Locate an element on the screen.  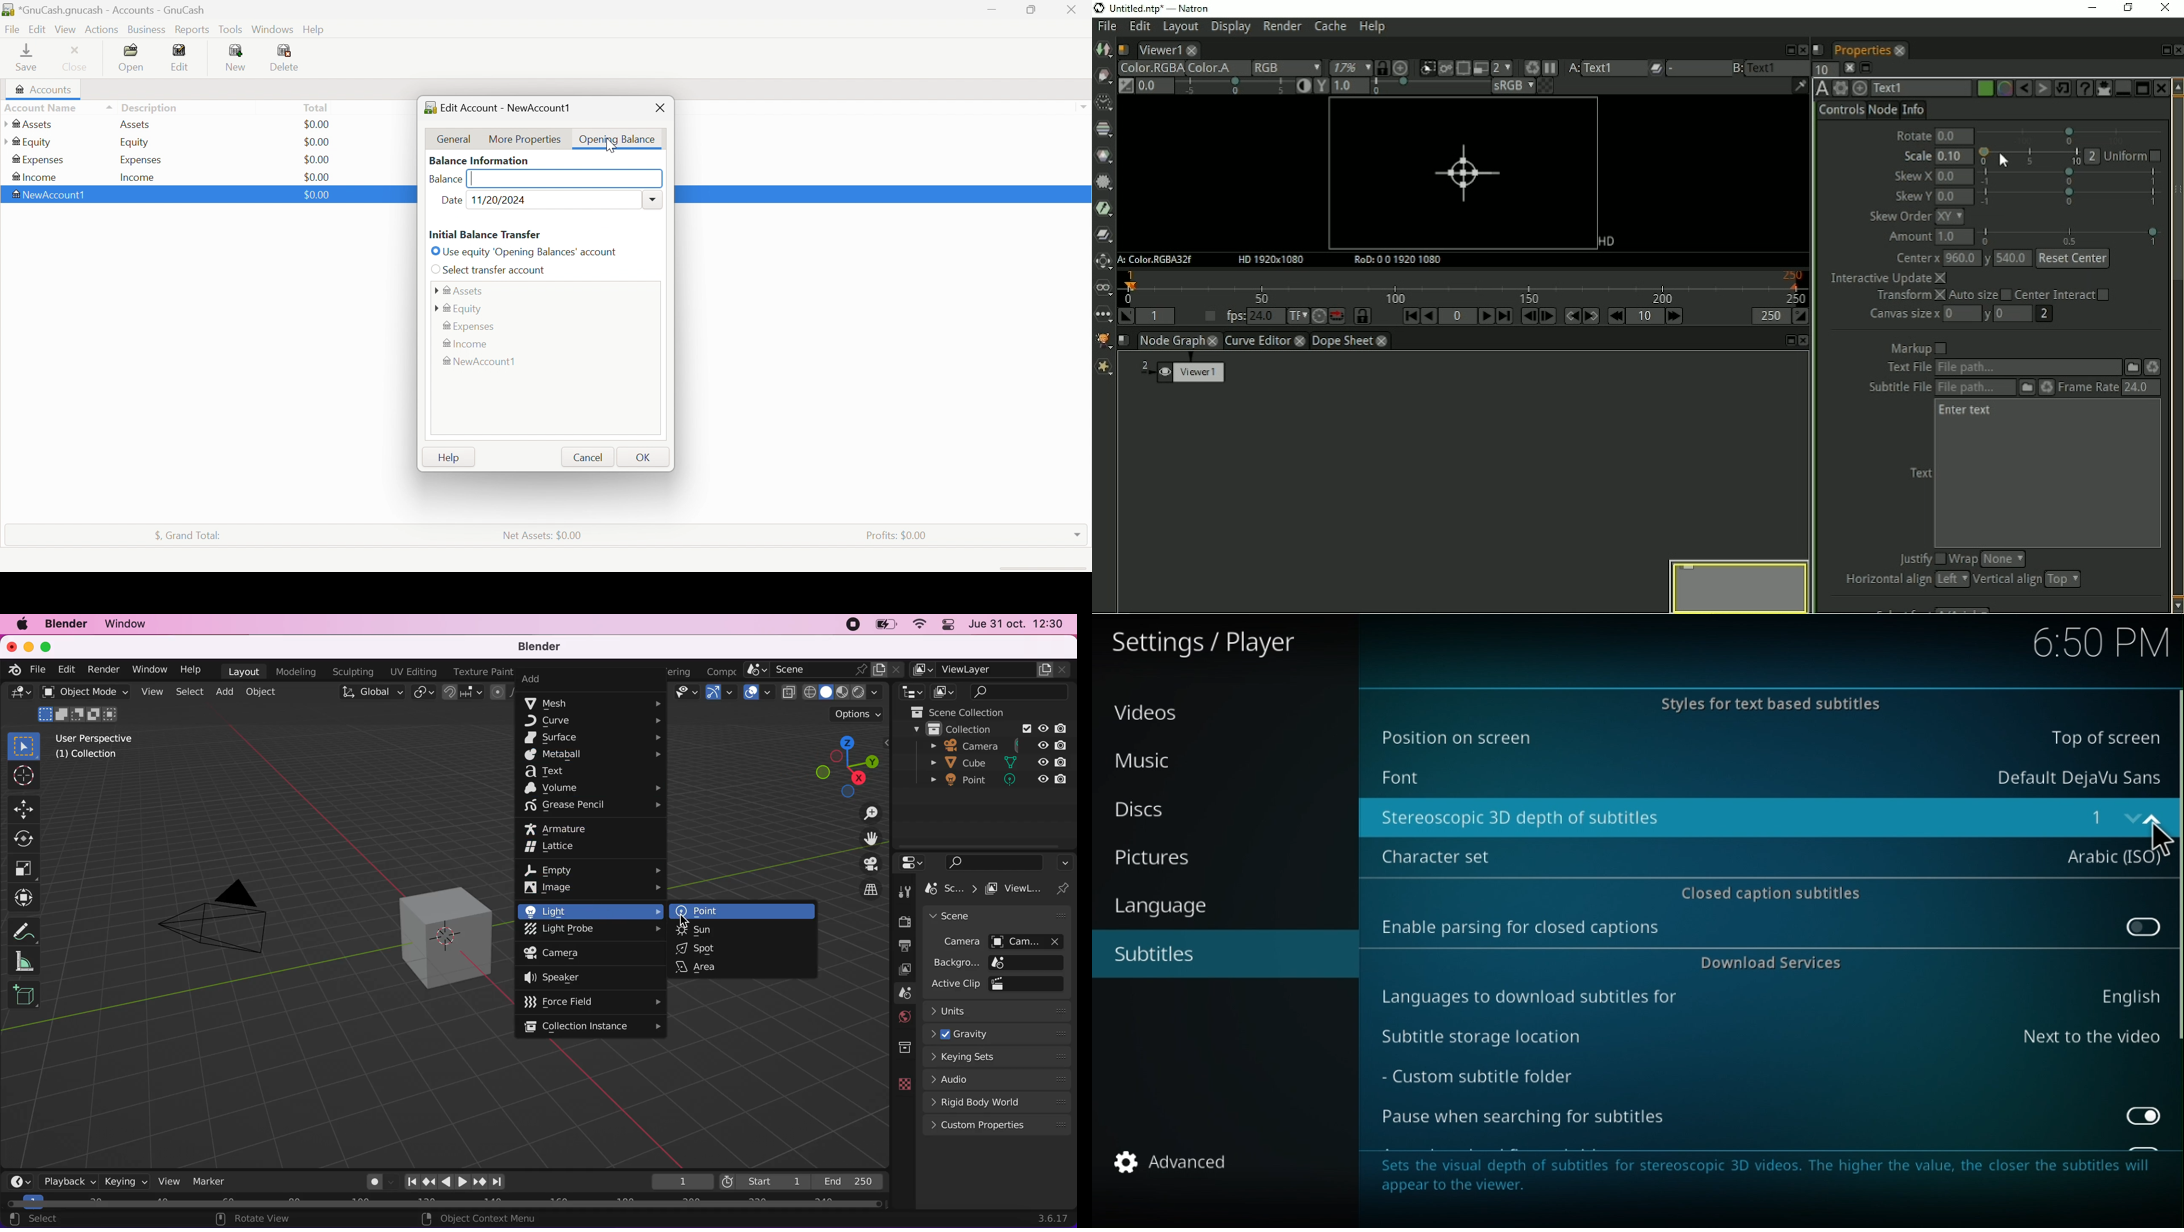
keying sets is located at coordinates (999, 1058).